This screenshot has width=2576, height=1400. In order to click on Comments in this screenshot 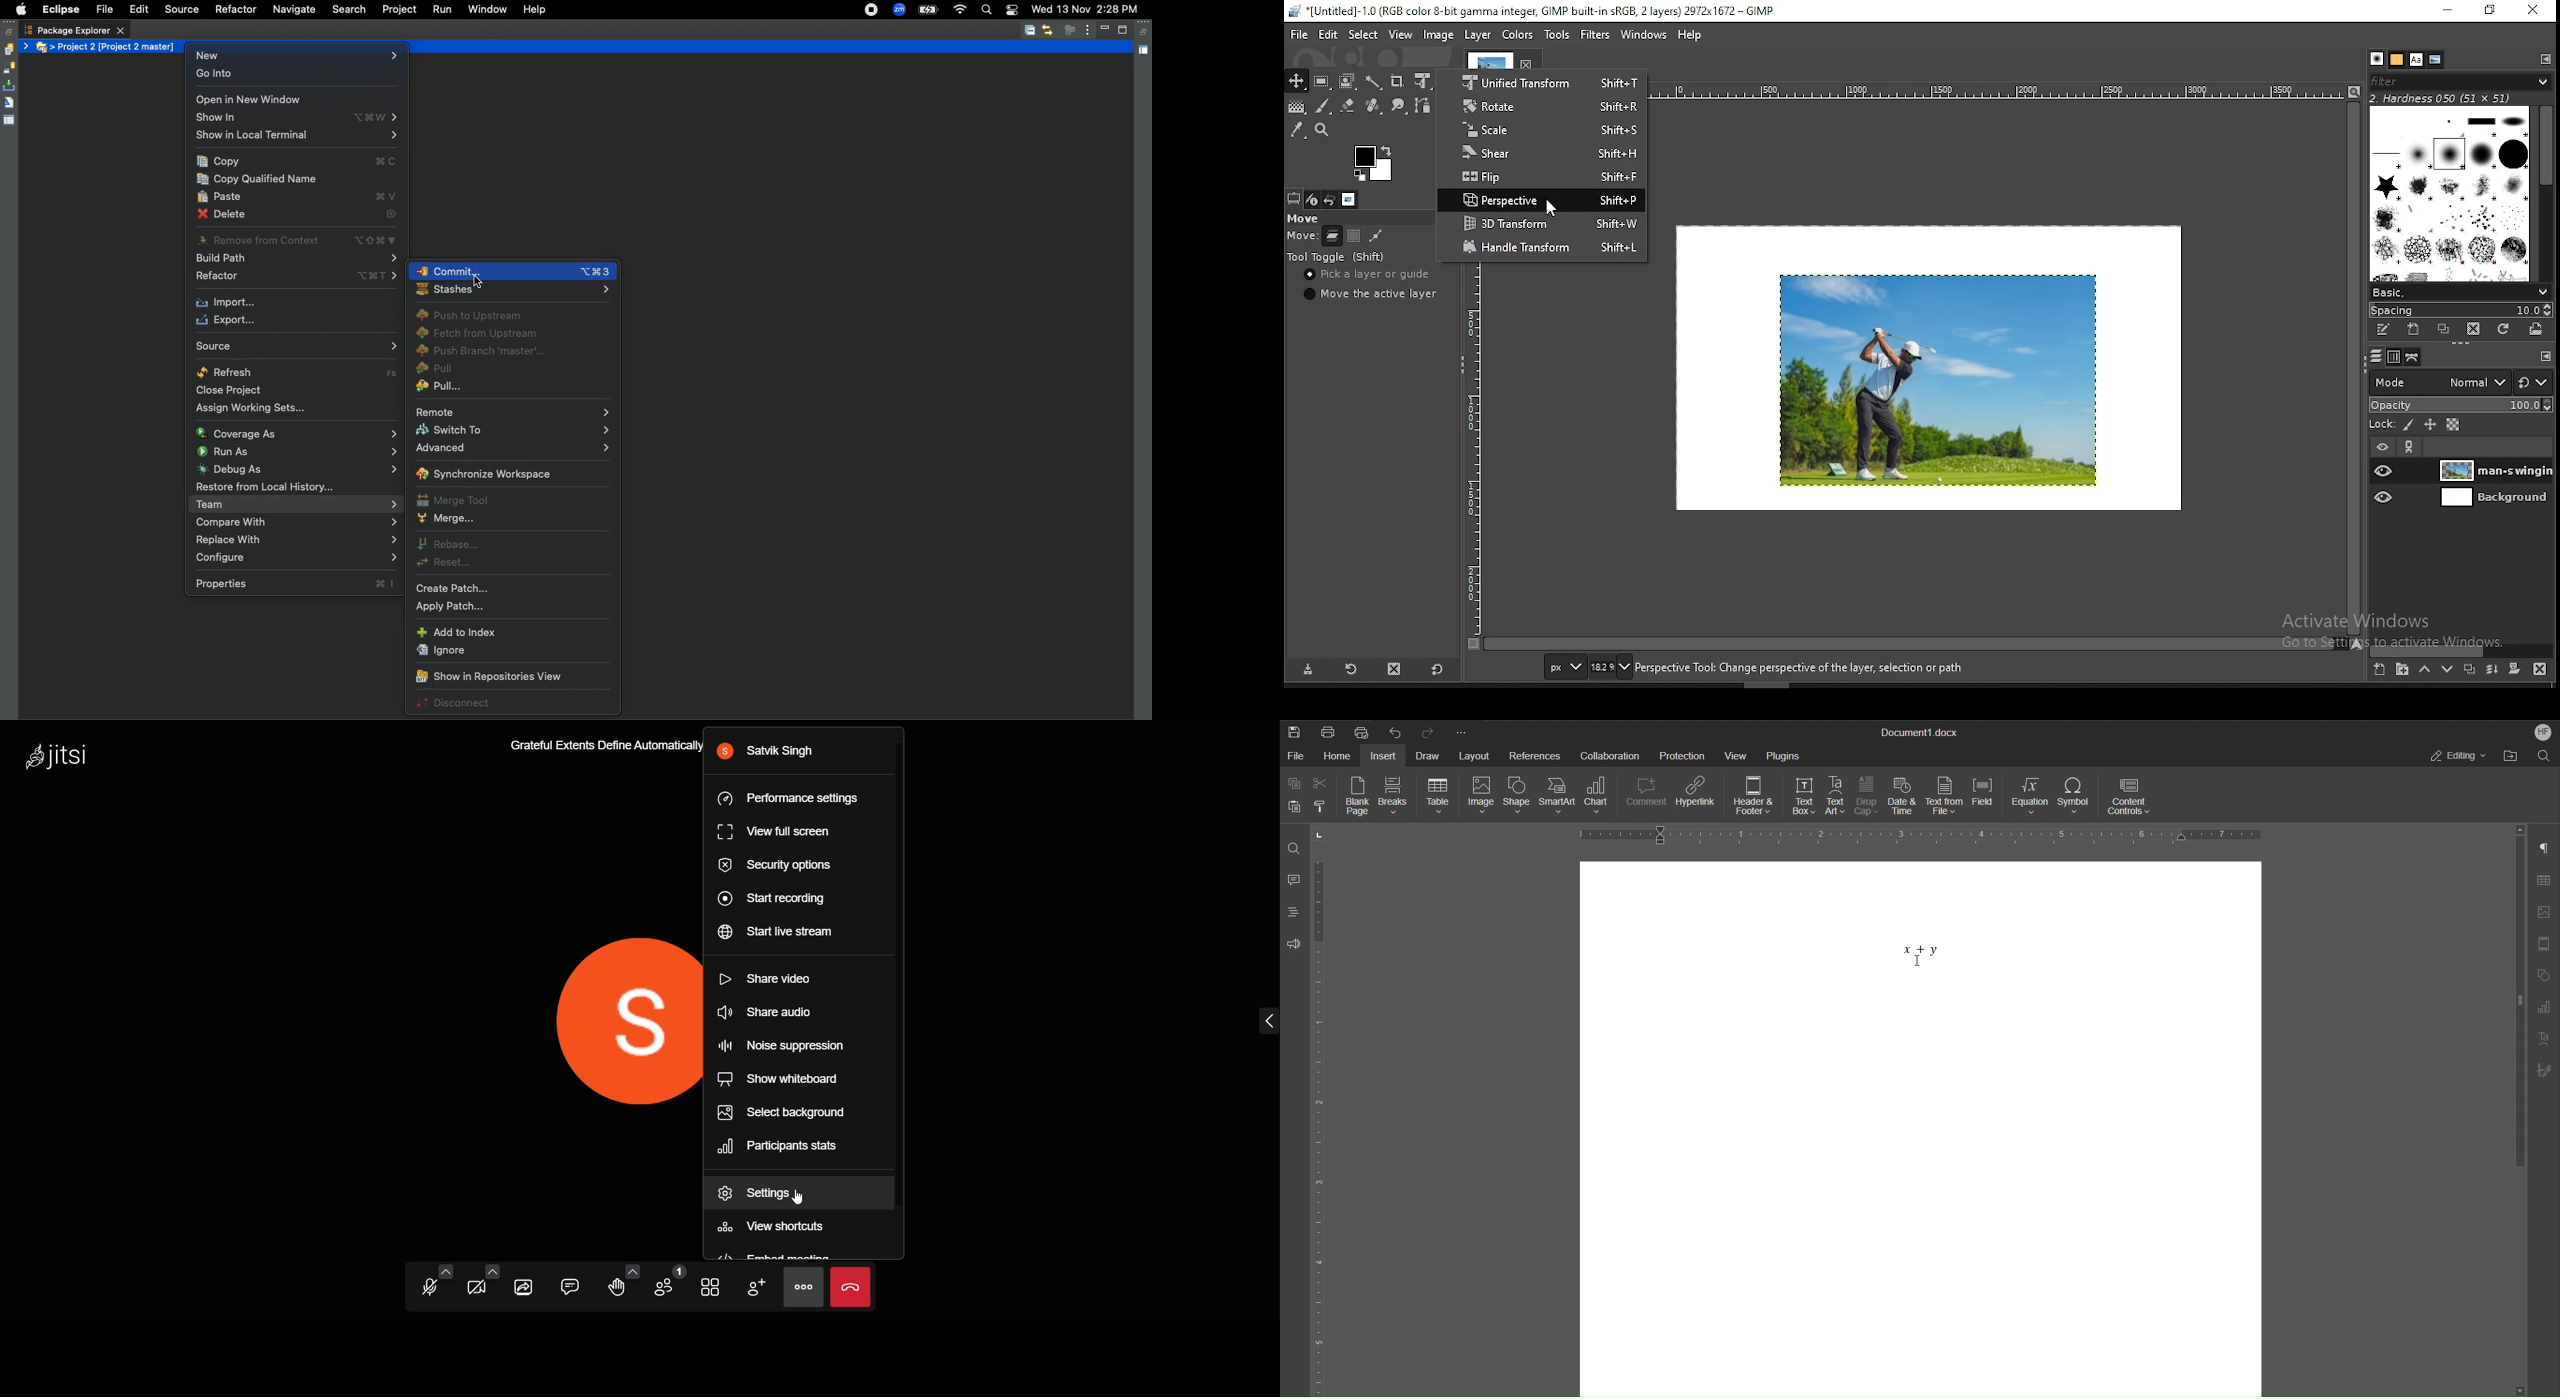, I will do `click(1292, 884)`.